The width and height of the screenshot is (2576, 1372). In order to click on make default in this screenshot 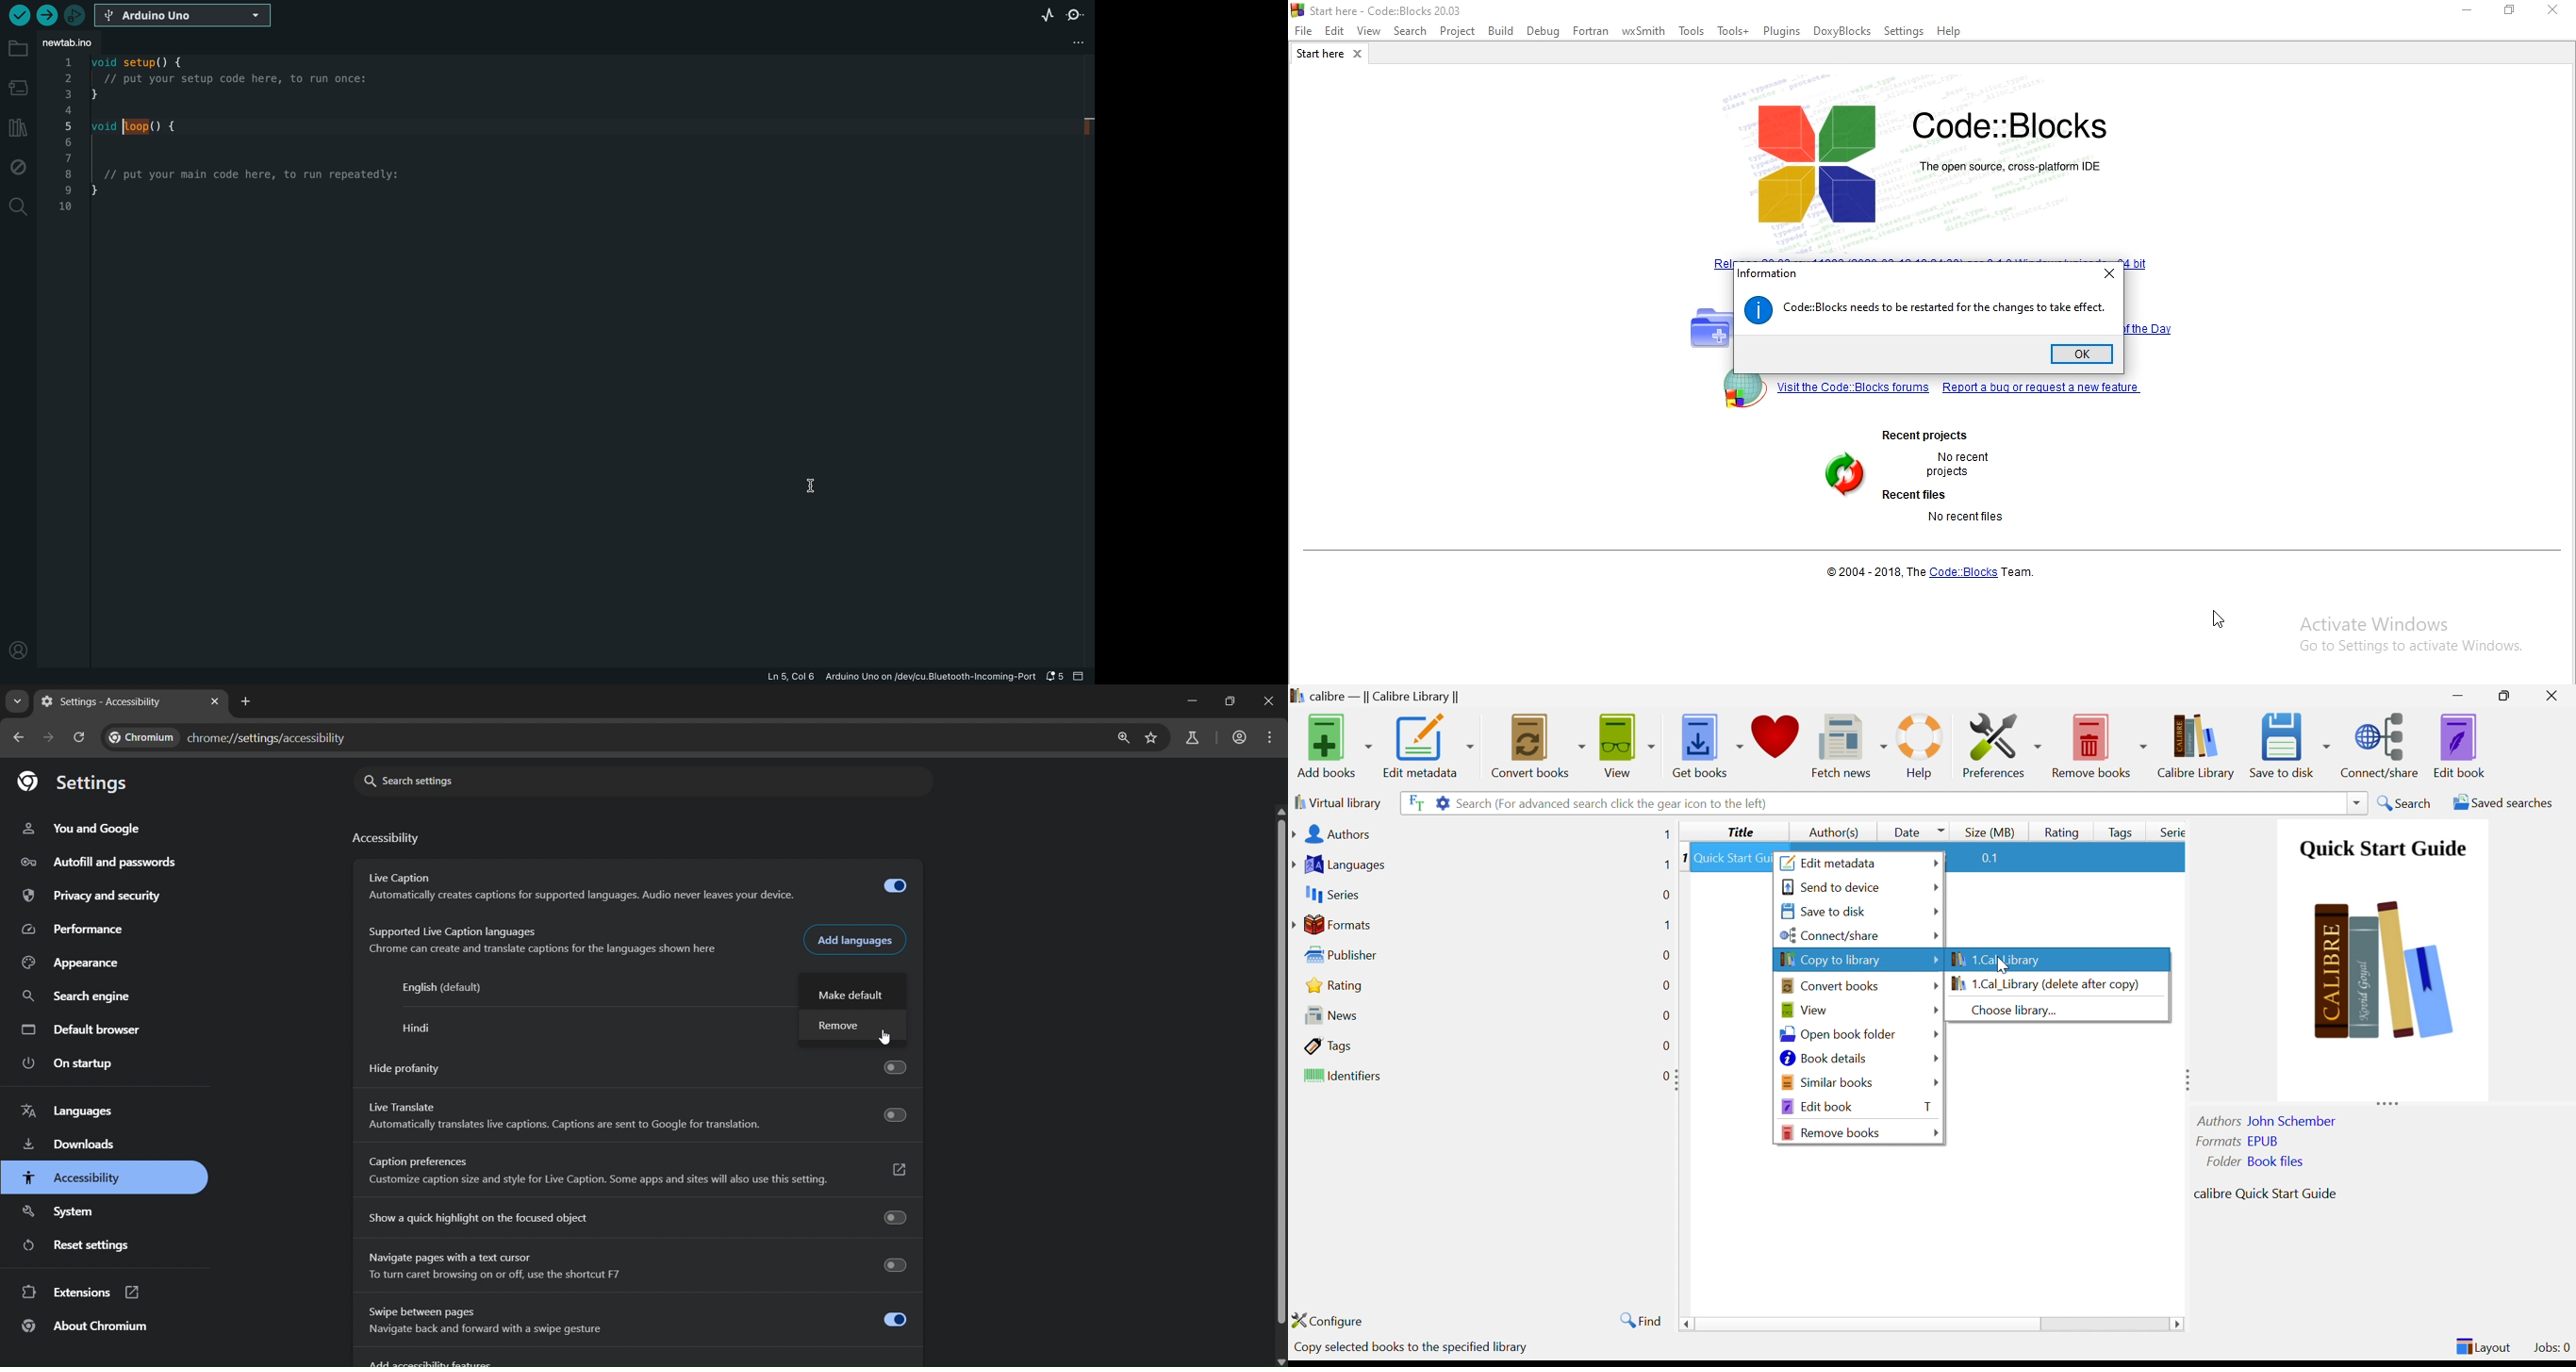, I will do `click(848, 994)`.